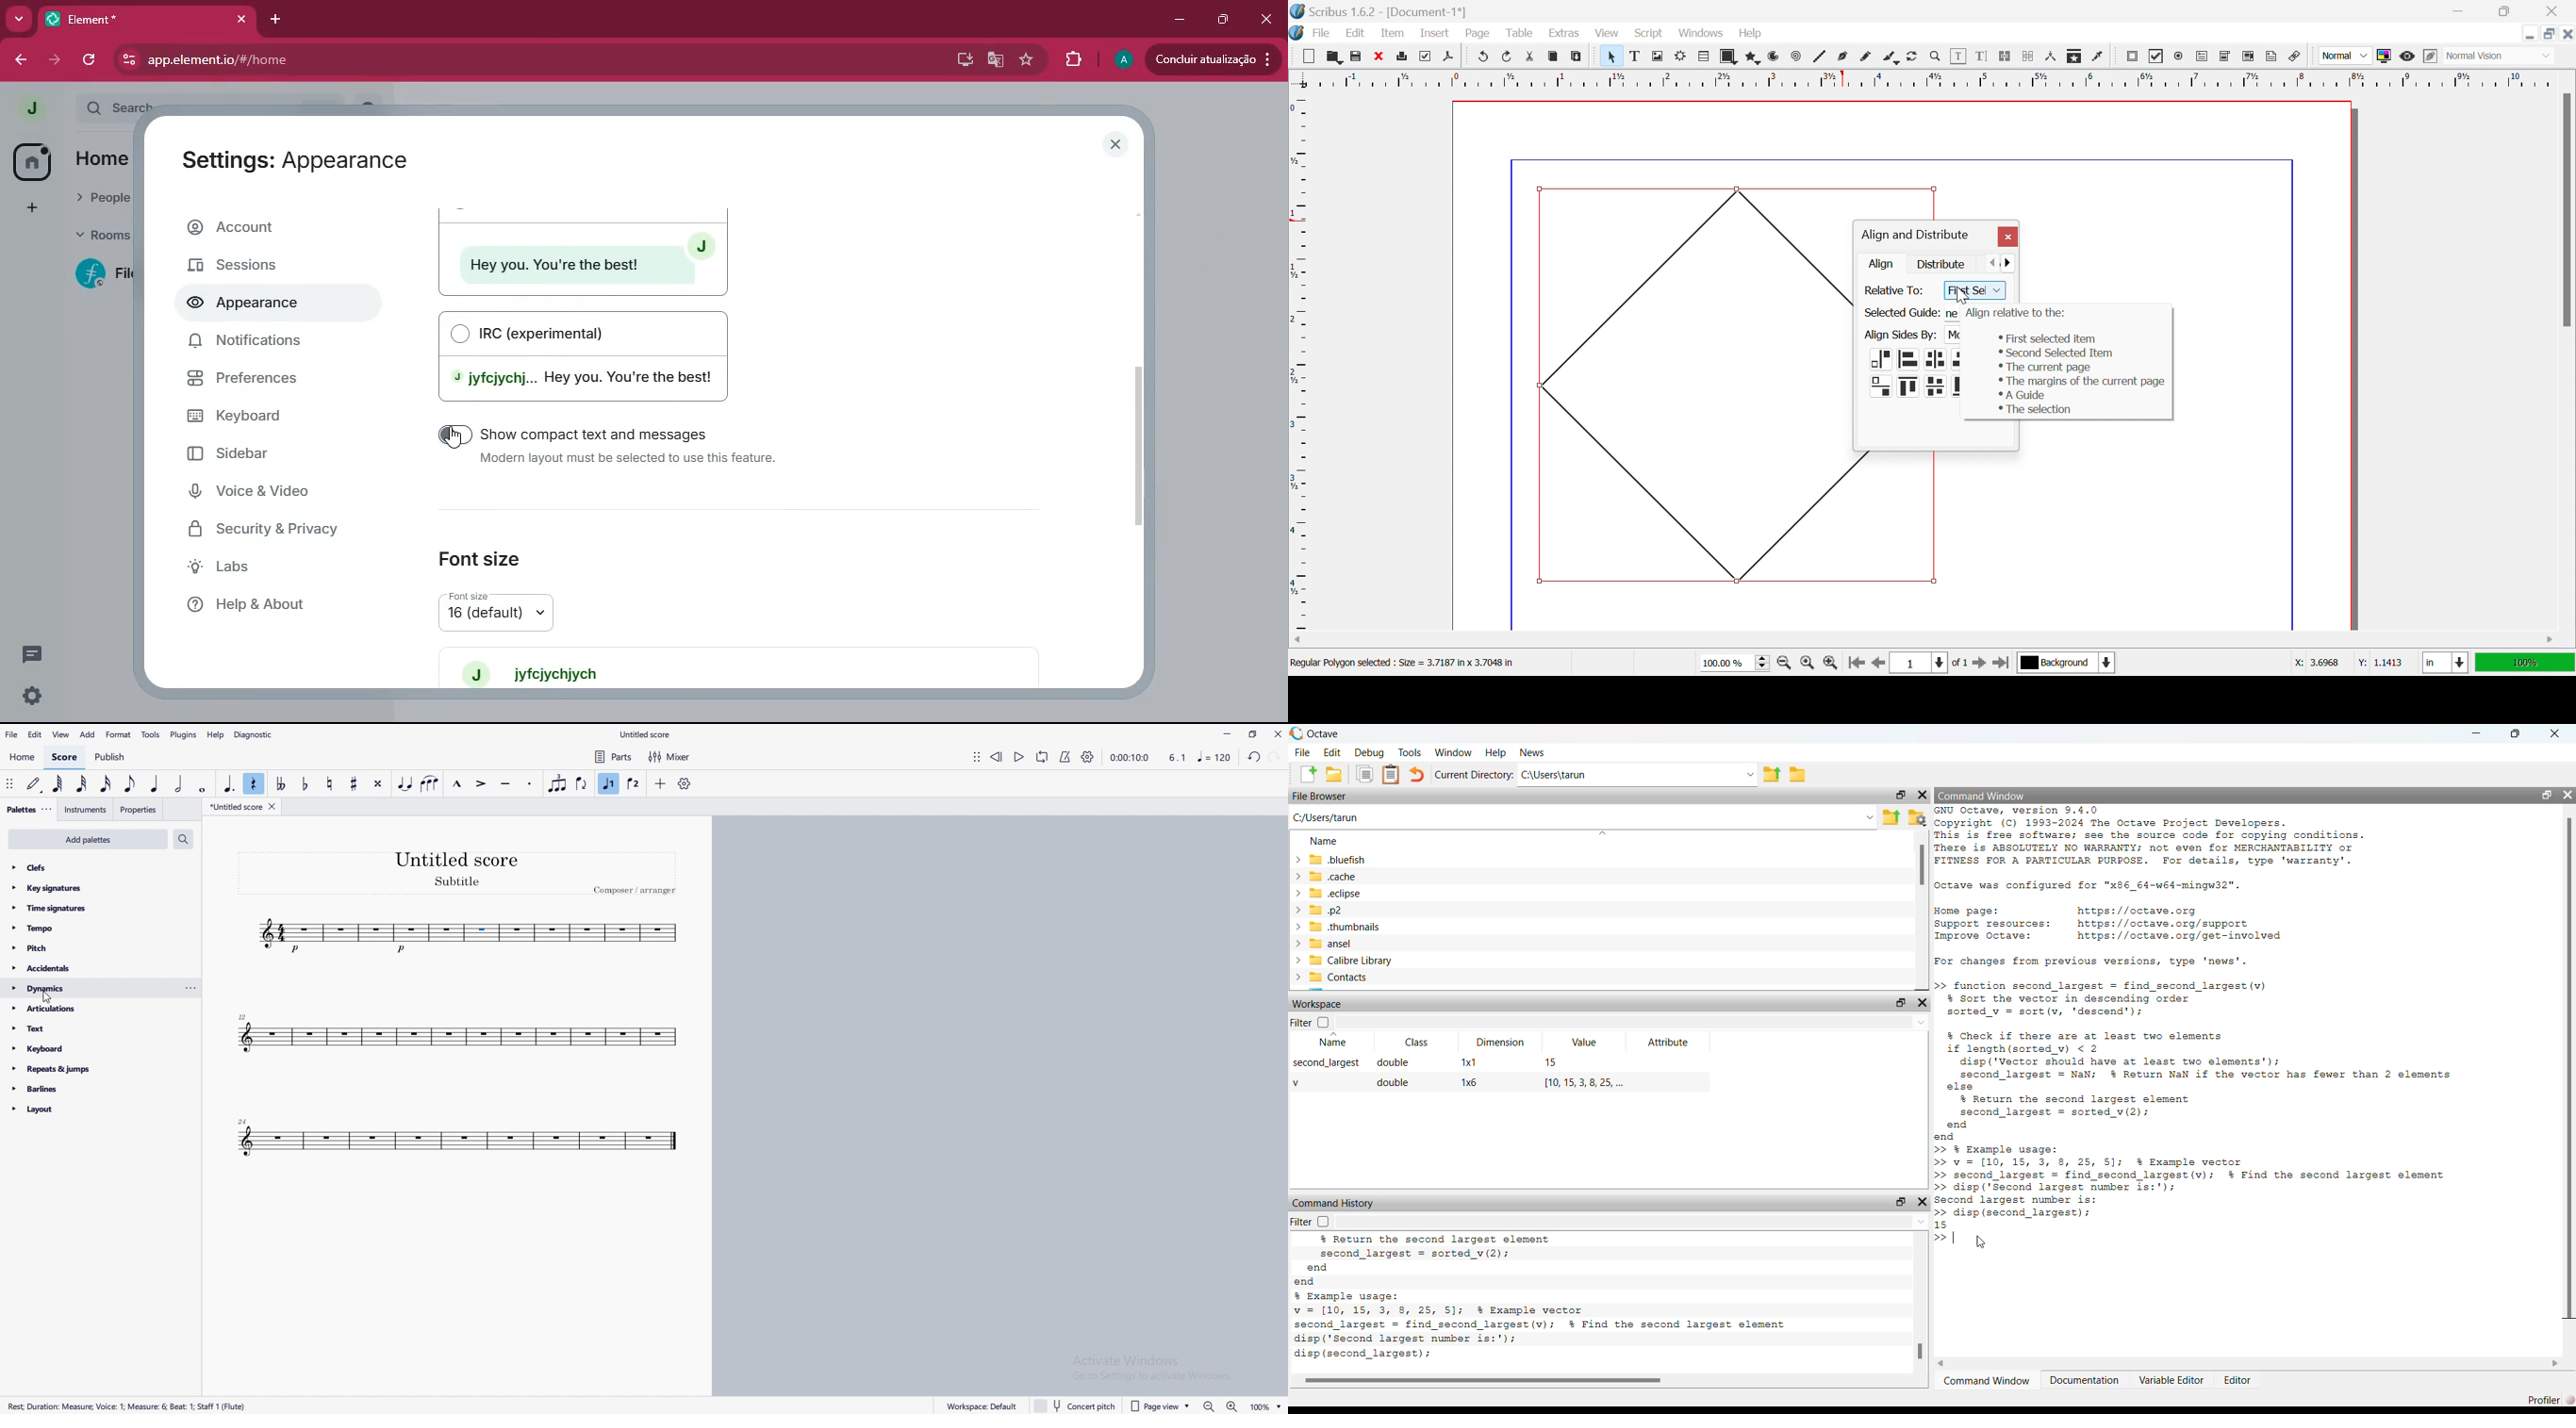  What do you see at coordinates (229, 784) in the screenshot?
I see `augmentation dot` at bounding box center [229, 784].